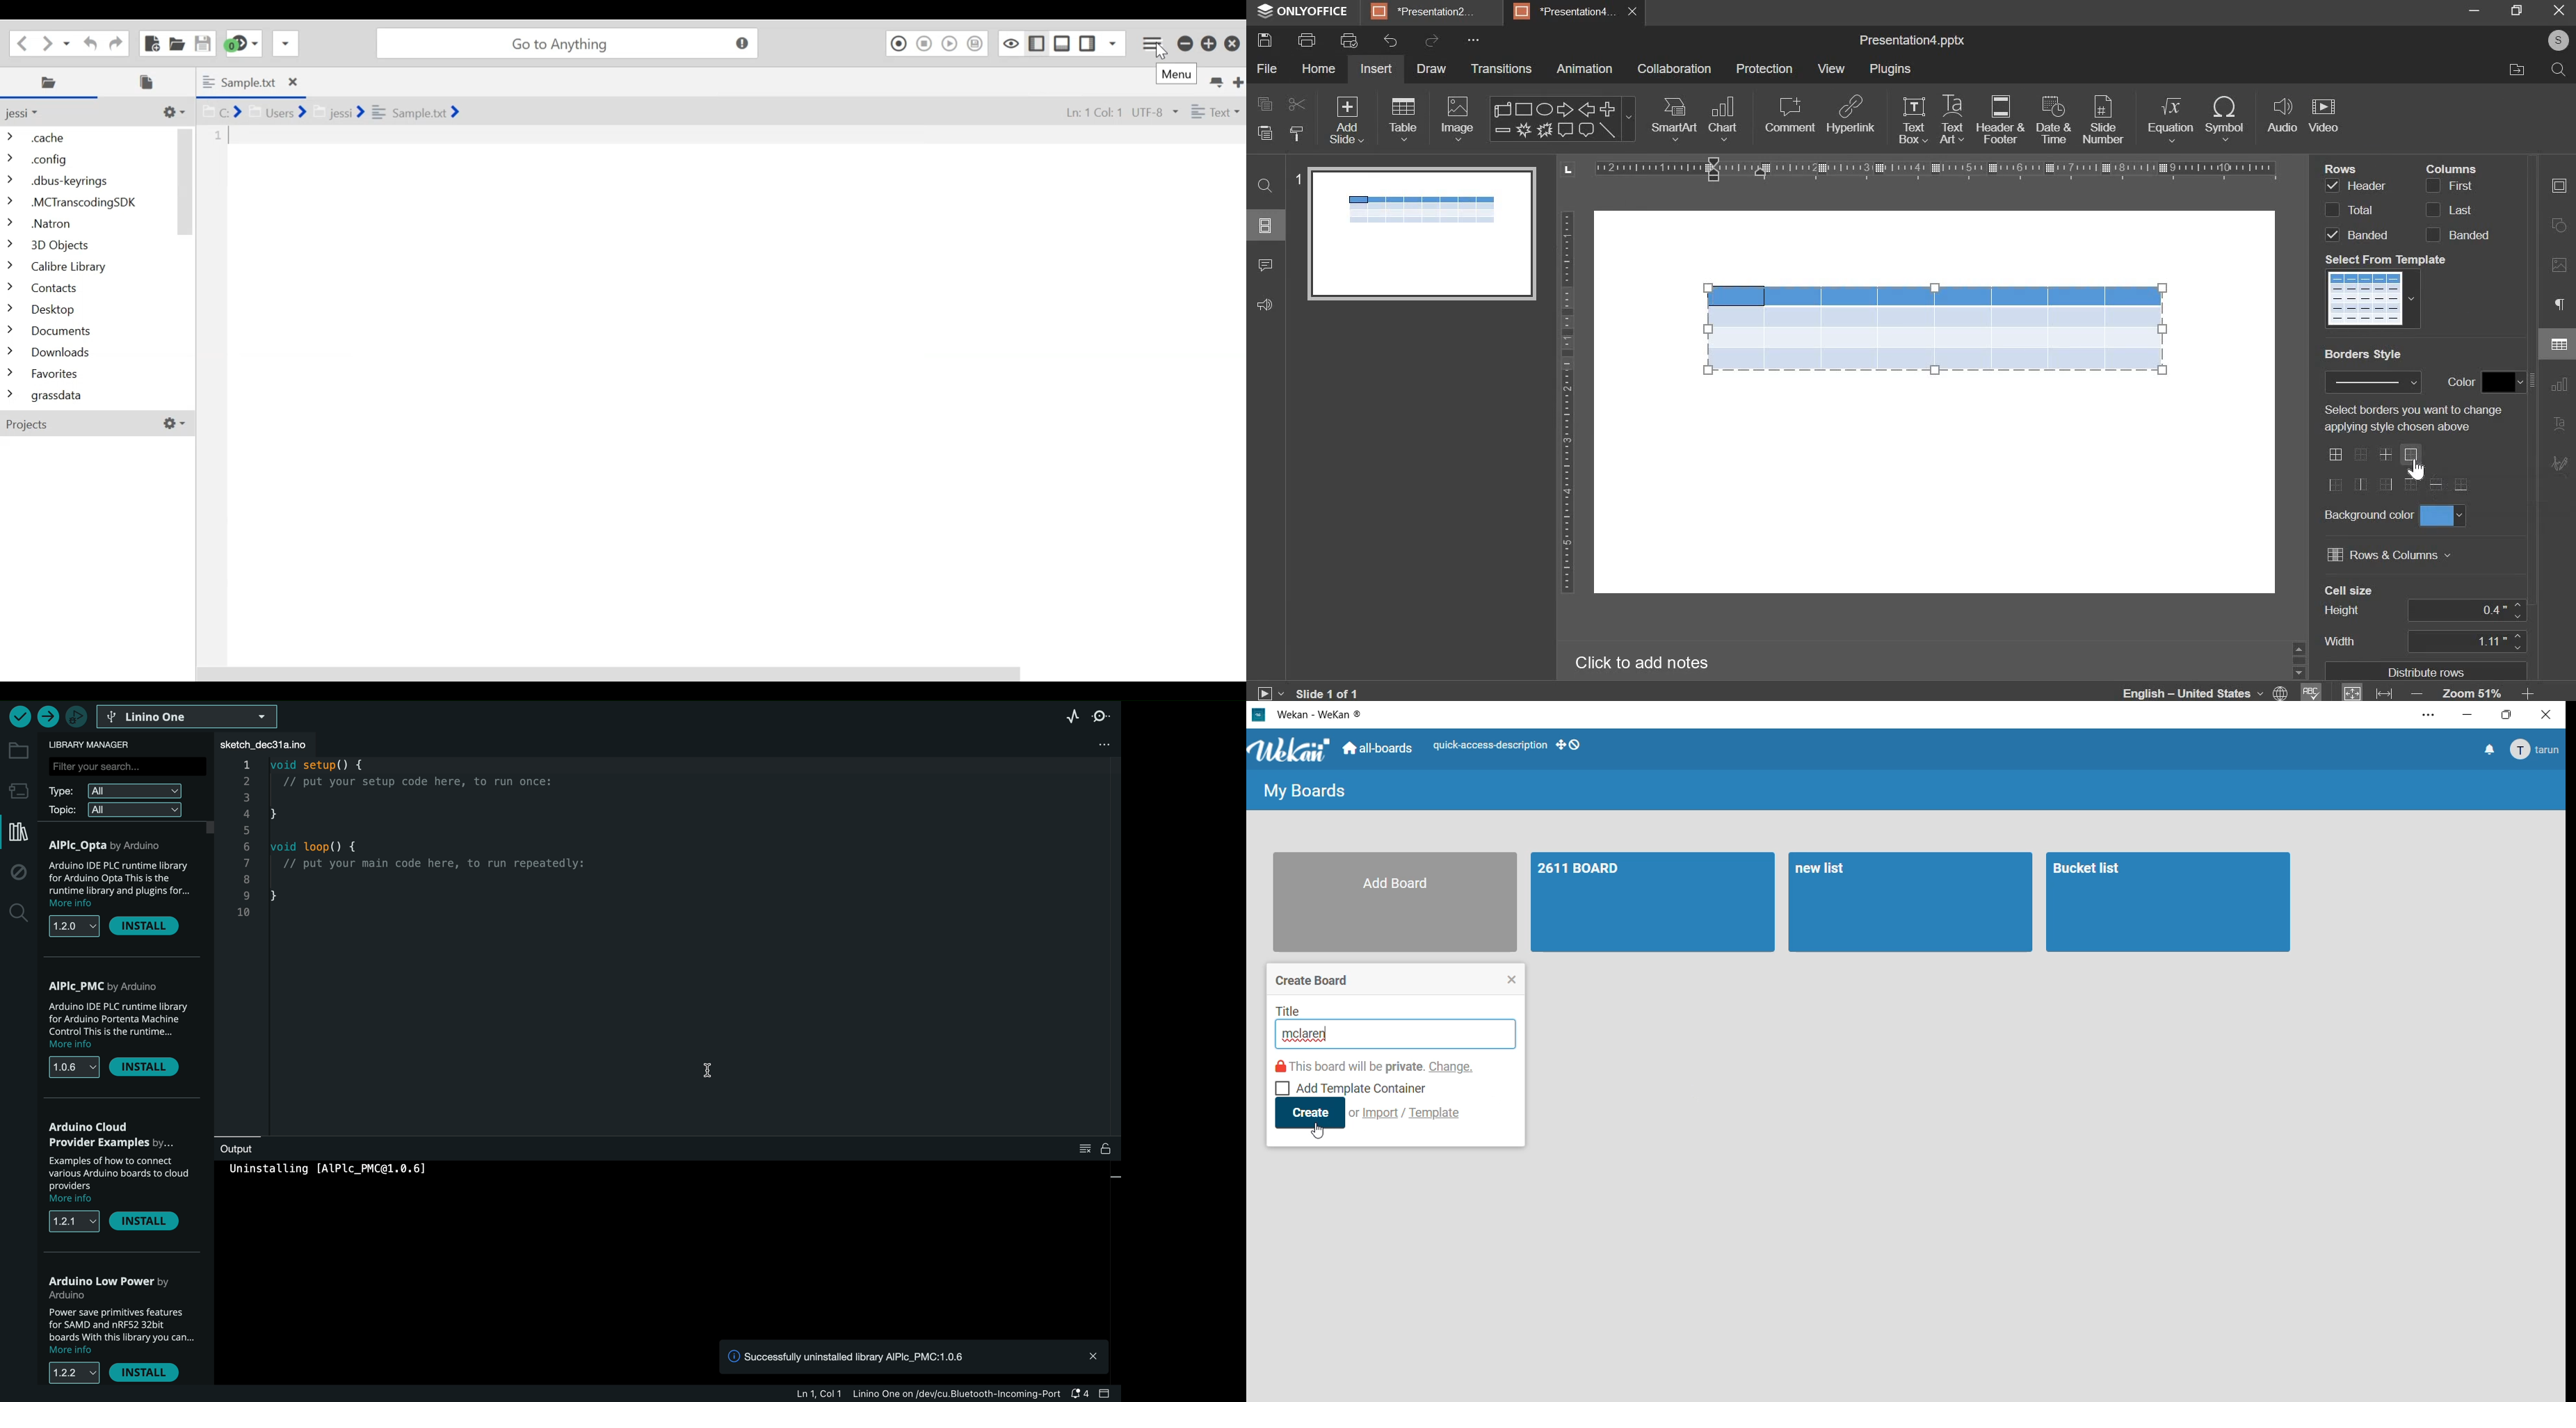  I want to click on all boards, so click(1380, 749).